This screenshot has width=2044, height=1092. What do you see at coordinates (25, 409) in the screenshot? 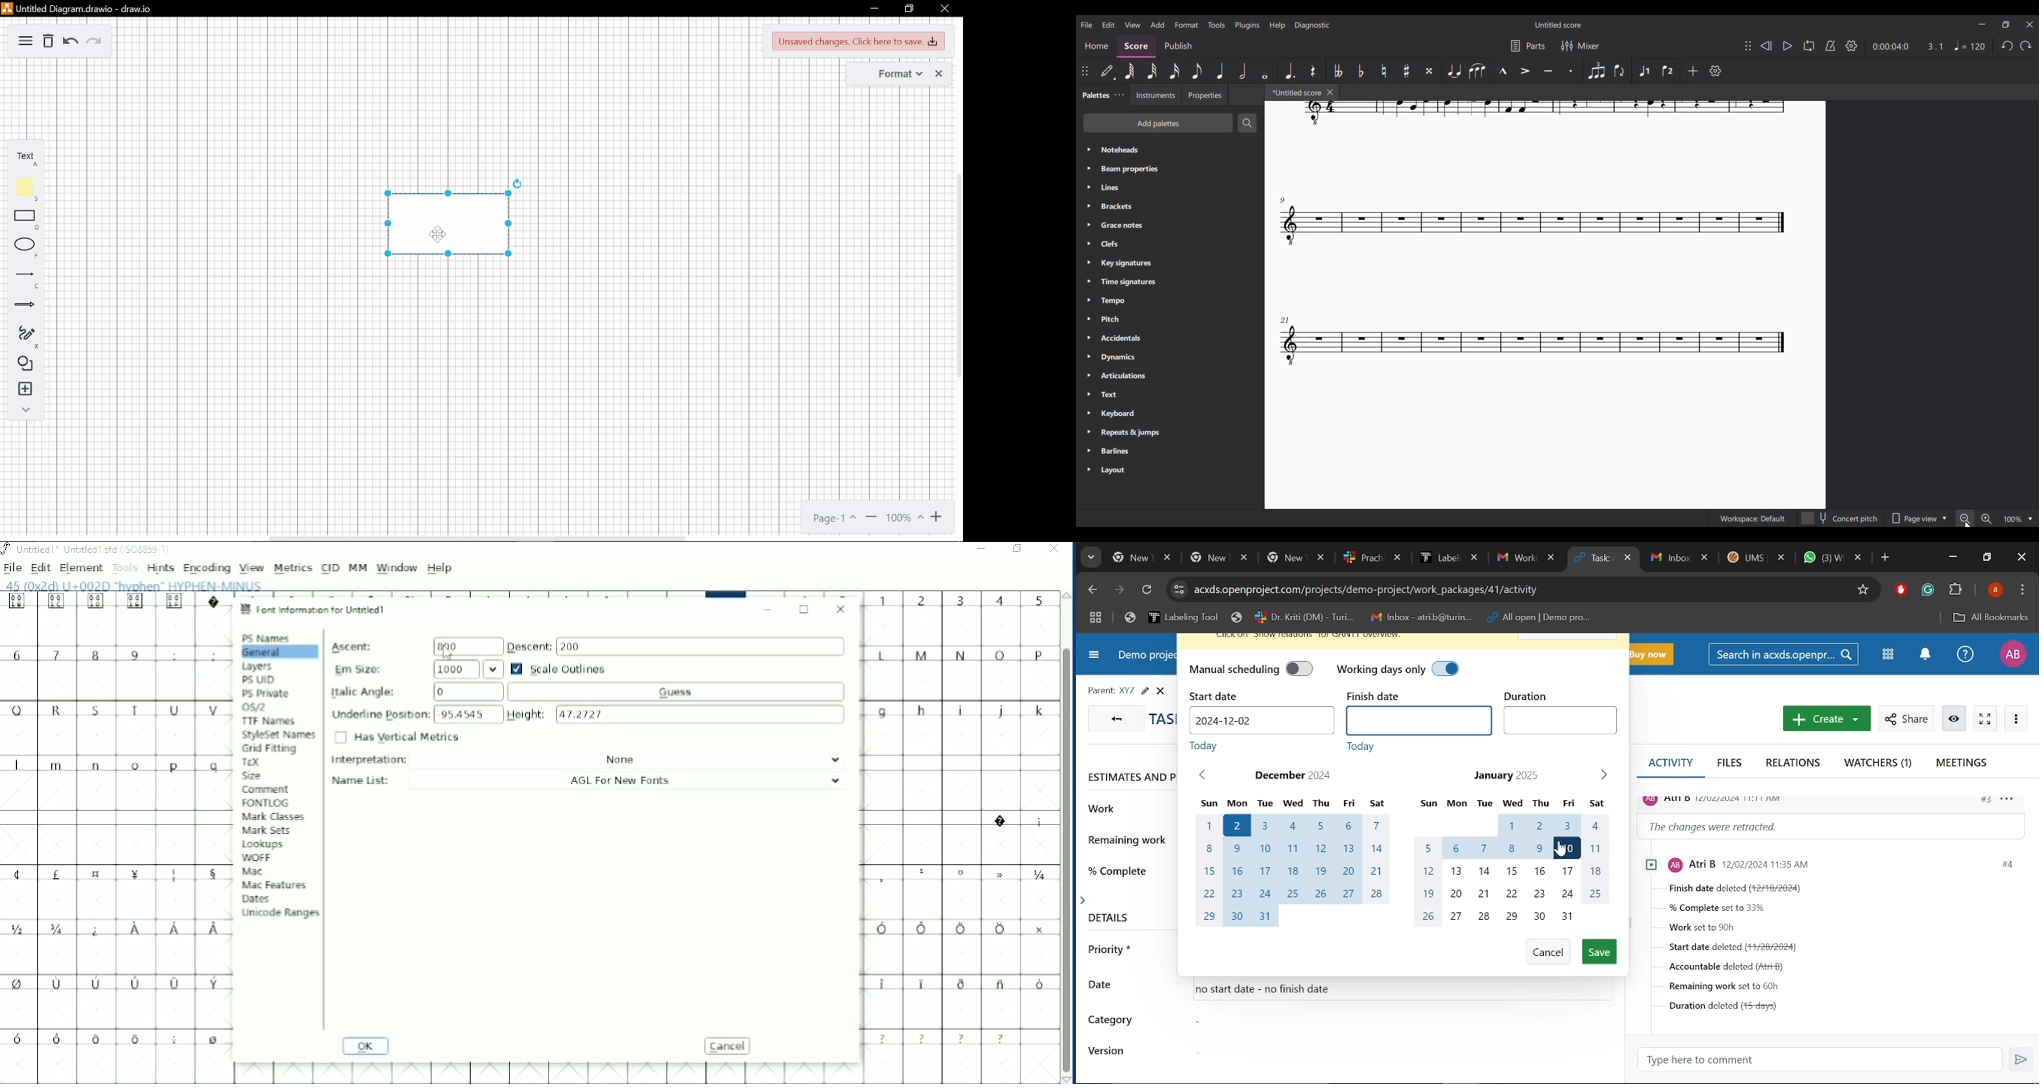
I see `more` at bounding box center [25, 409].